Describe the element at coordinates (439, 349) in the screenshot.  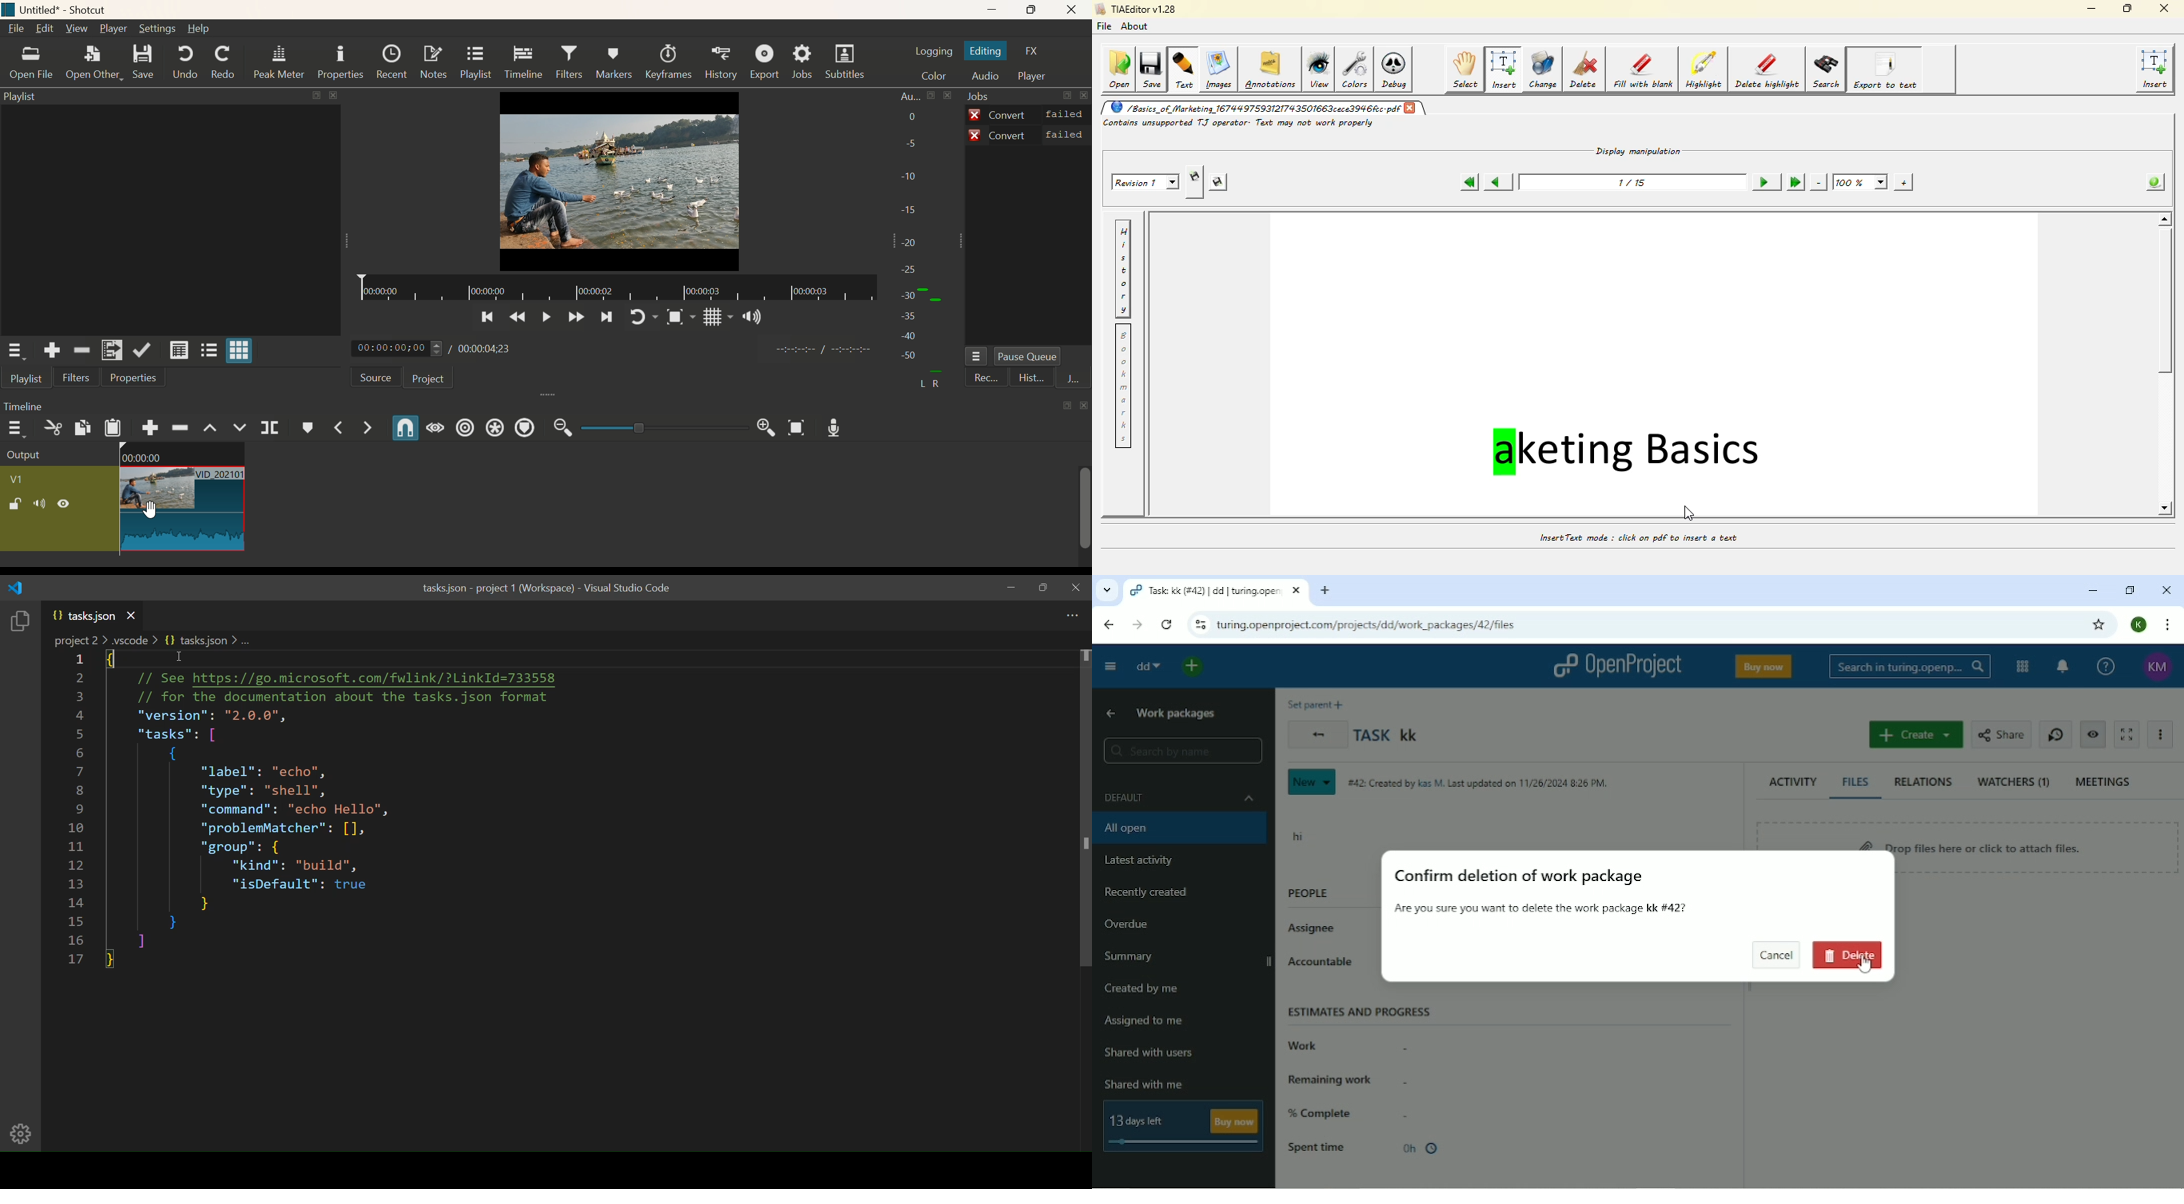
I see `Play time` at that location.